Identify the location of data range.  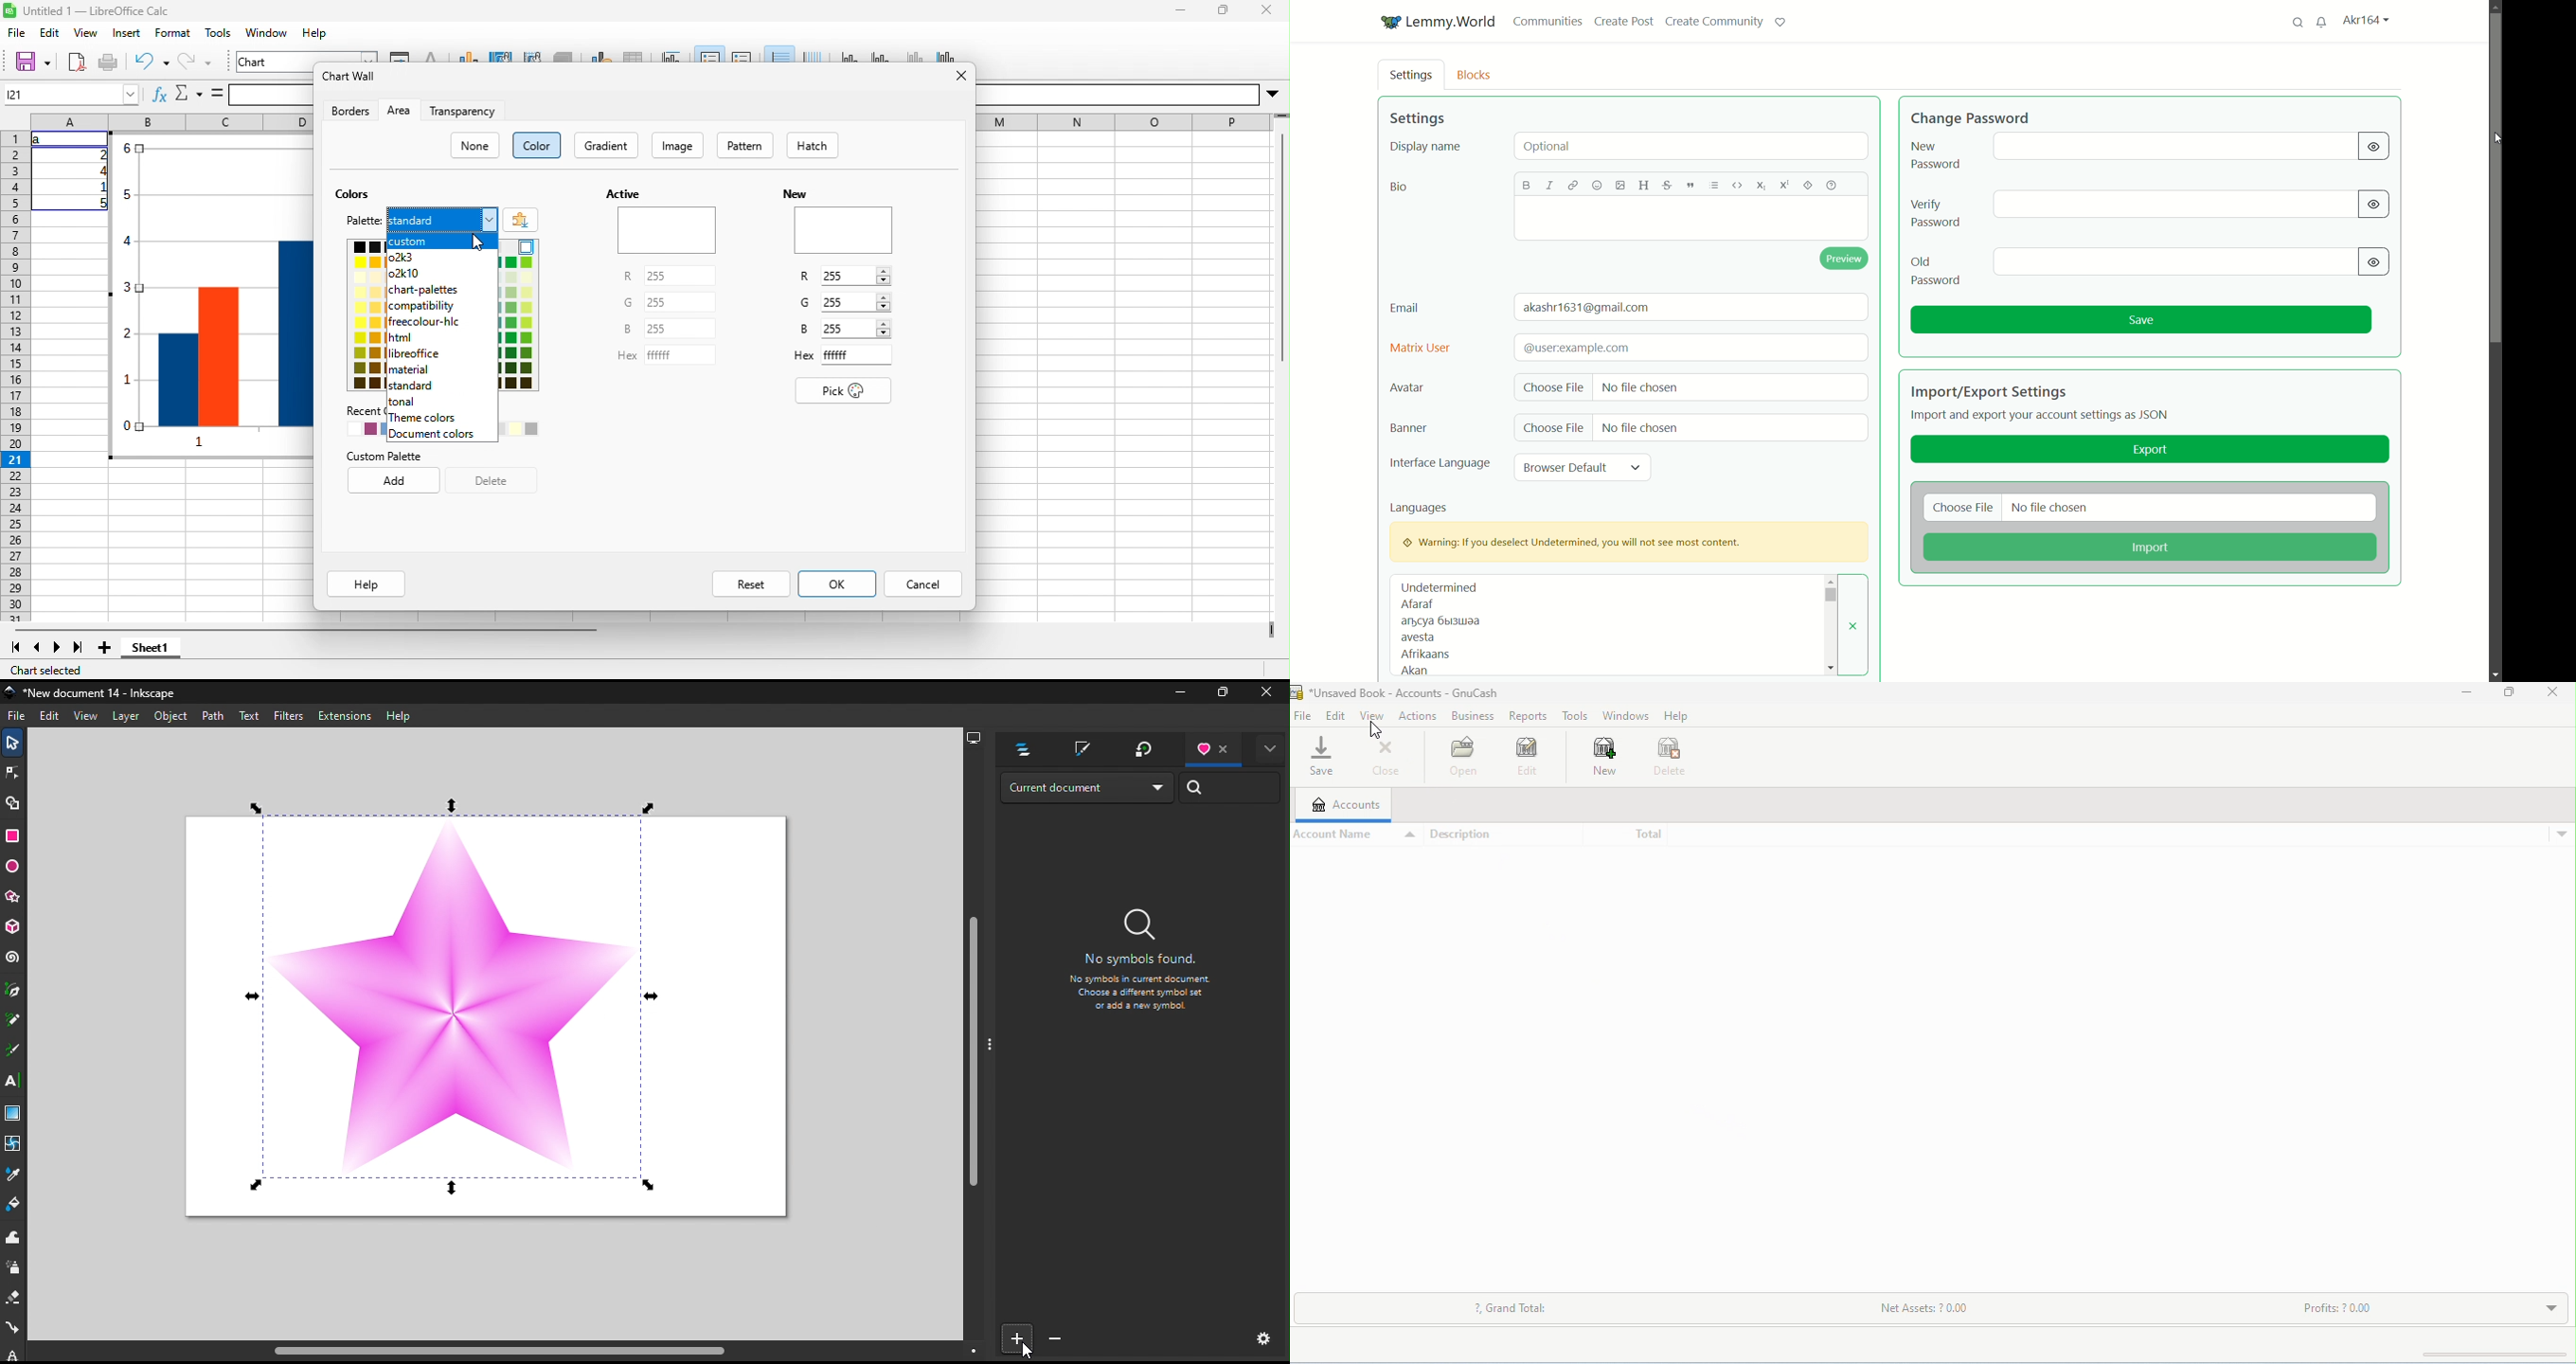
(601, 56).